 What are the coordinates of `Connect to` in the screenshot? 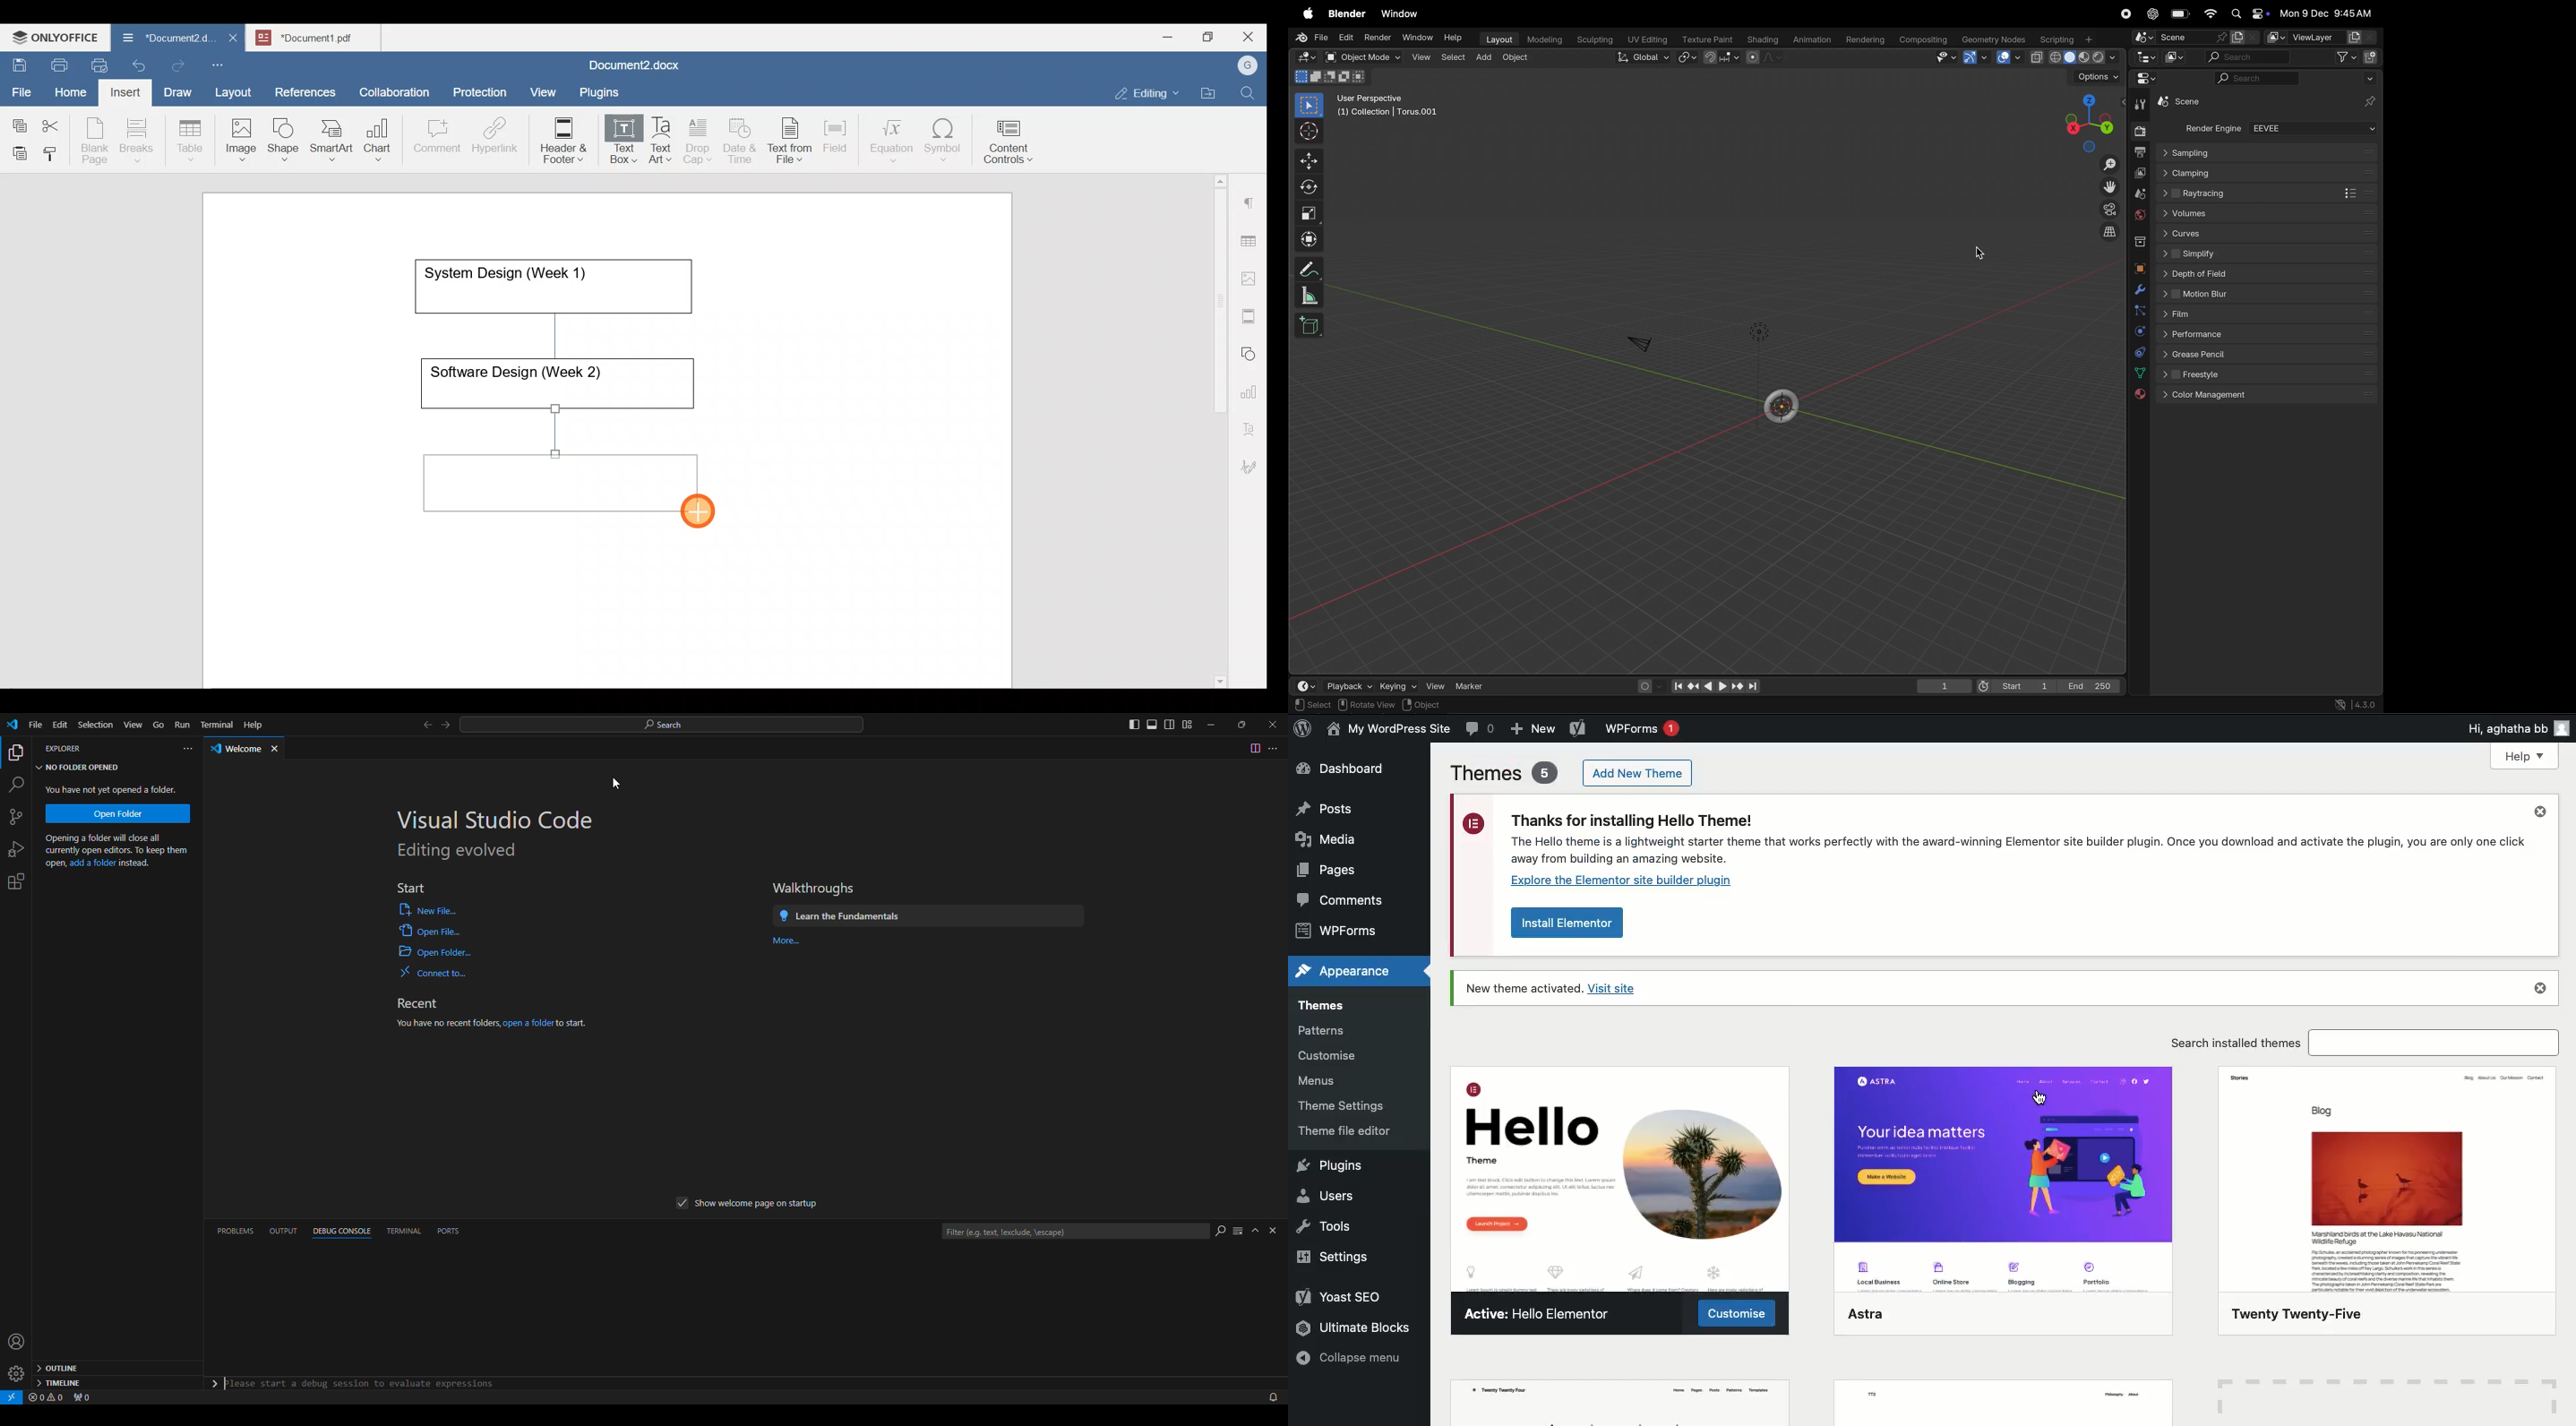 It's located at (432, 975).